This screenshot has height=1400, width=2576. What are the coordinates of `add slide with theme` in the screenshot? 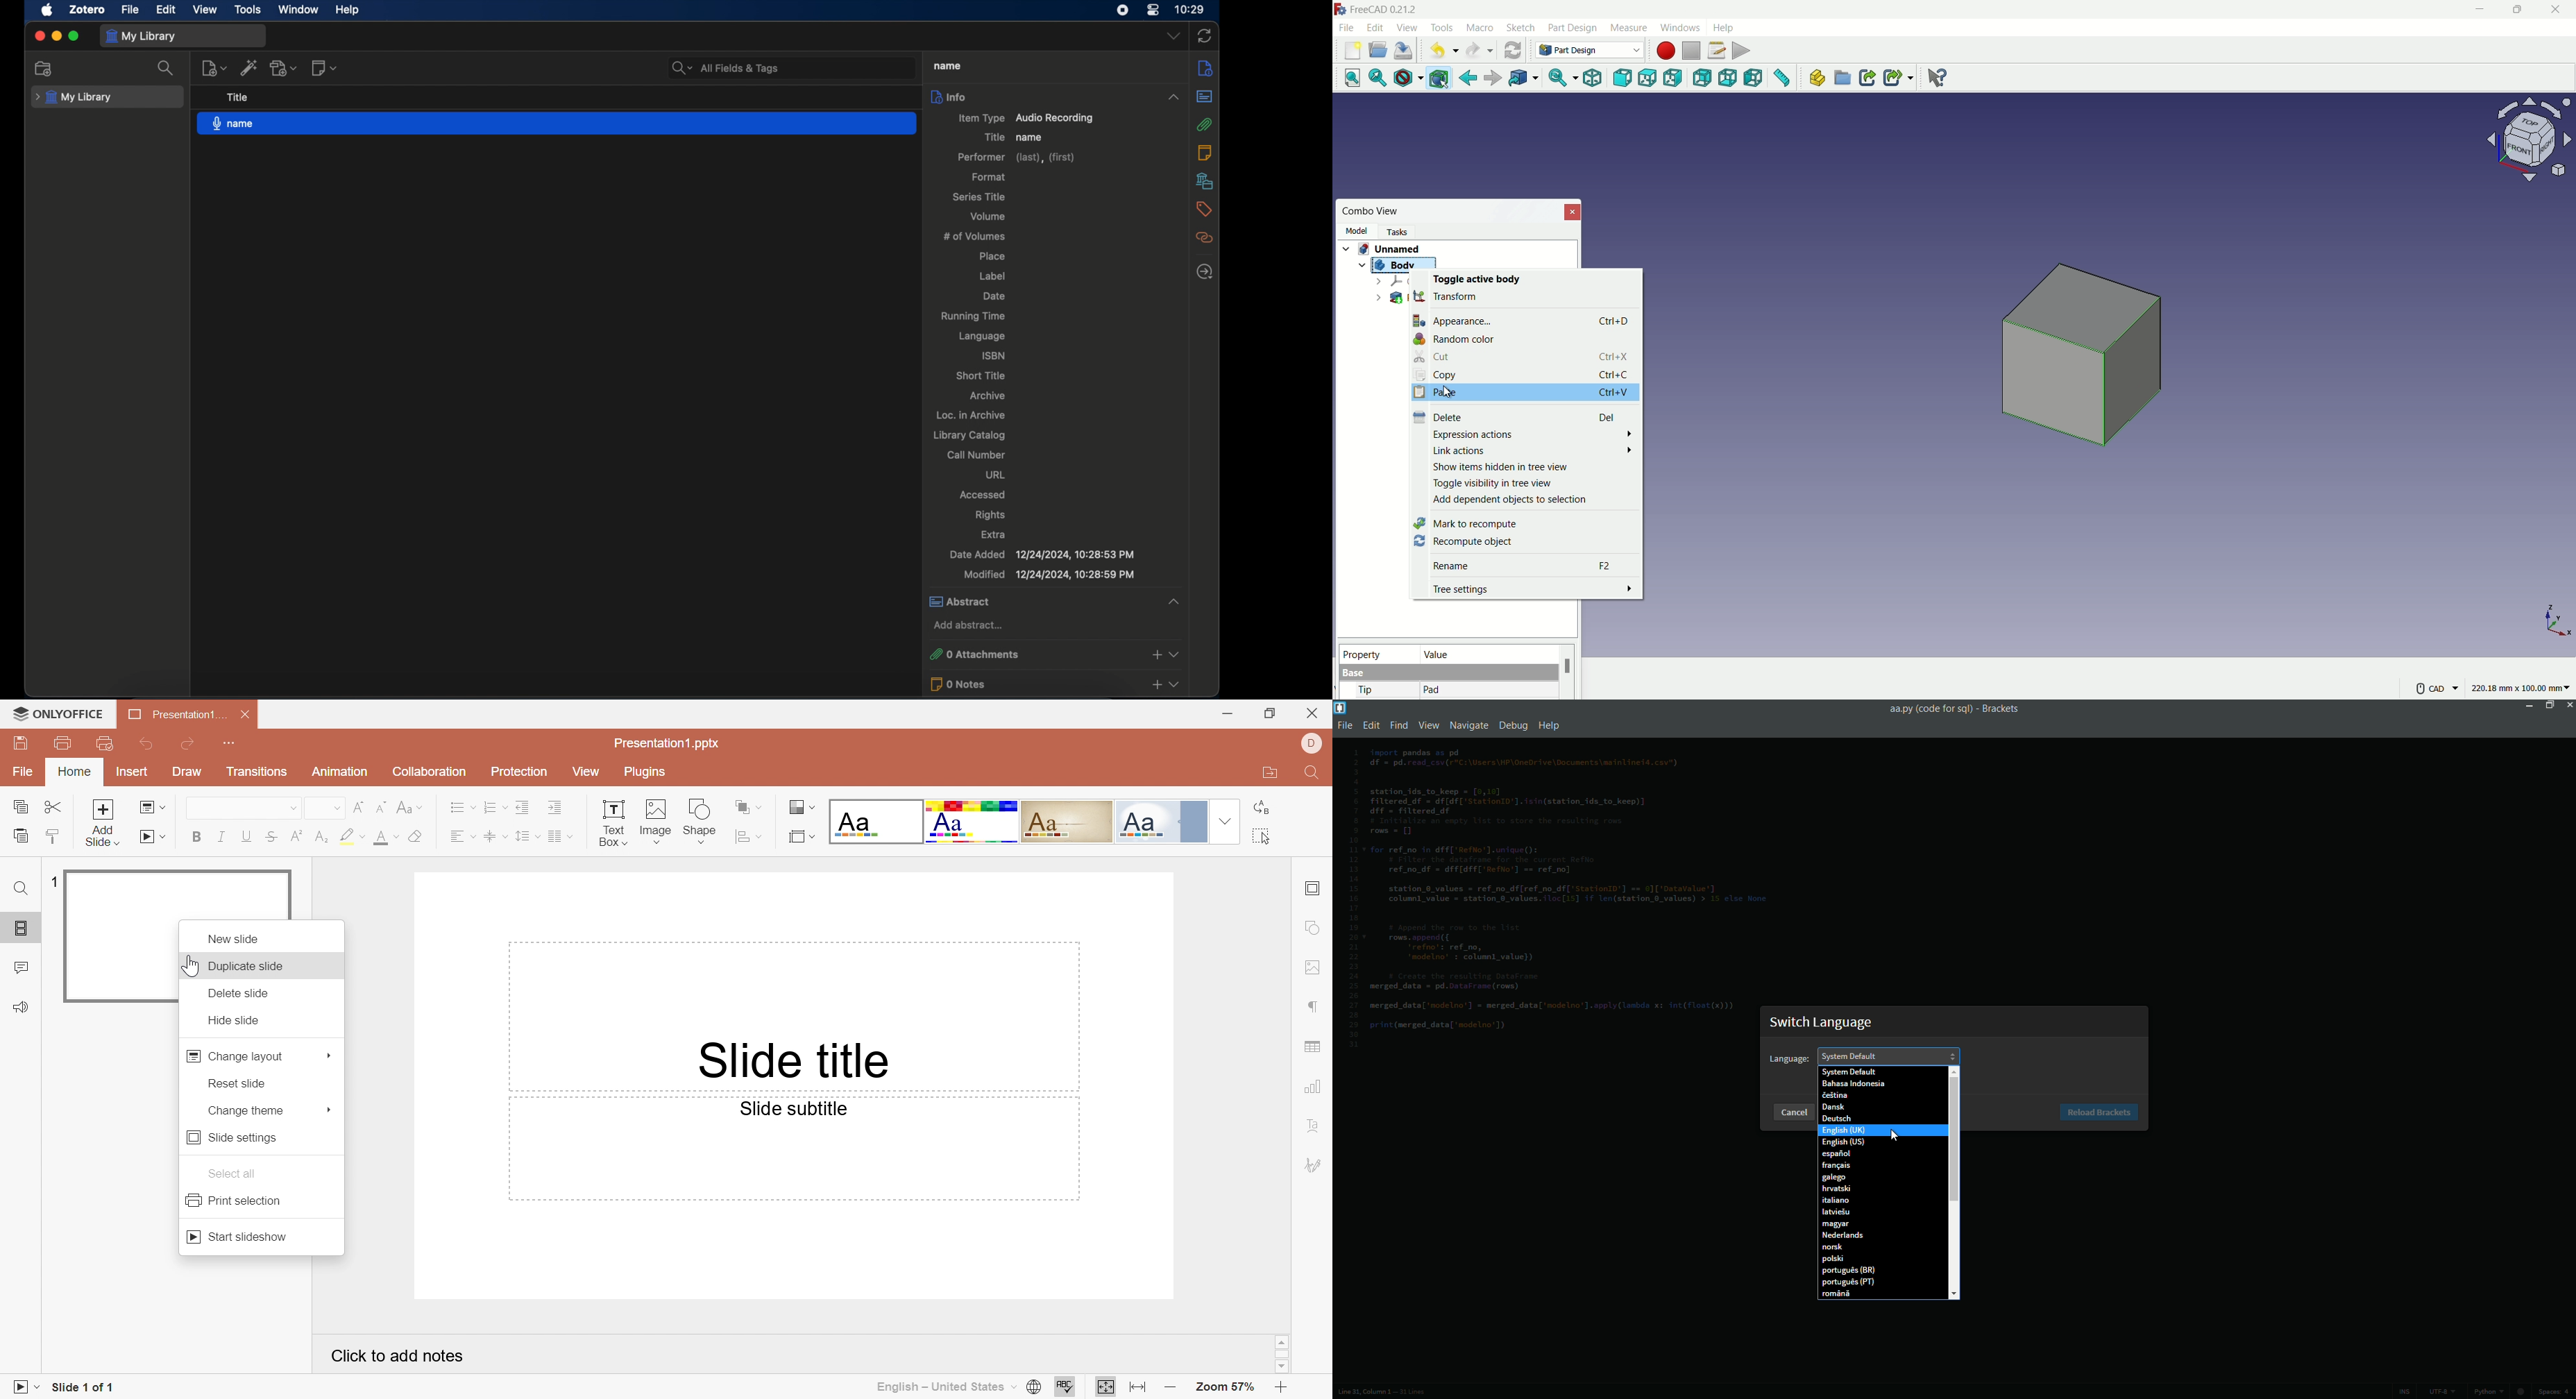 It's located at (102, 838).